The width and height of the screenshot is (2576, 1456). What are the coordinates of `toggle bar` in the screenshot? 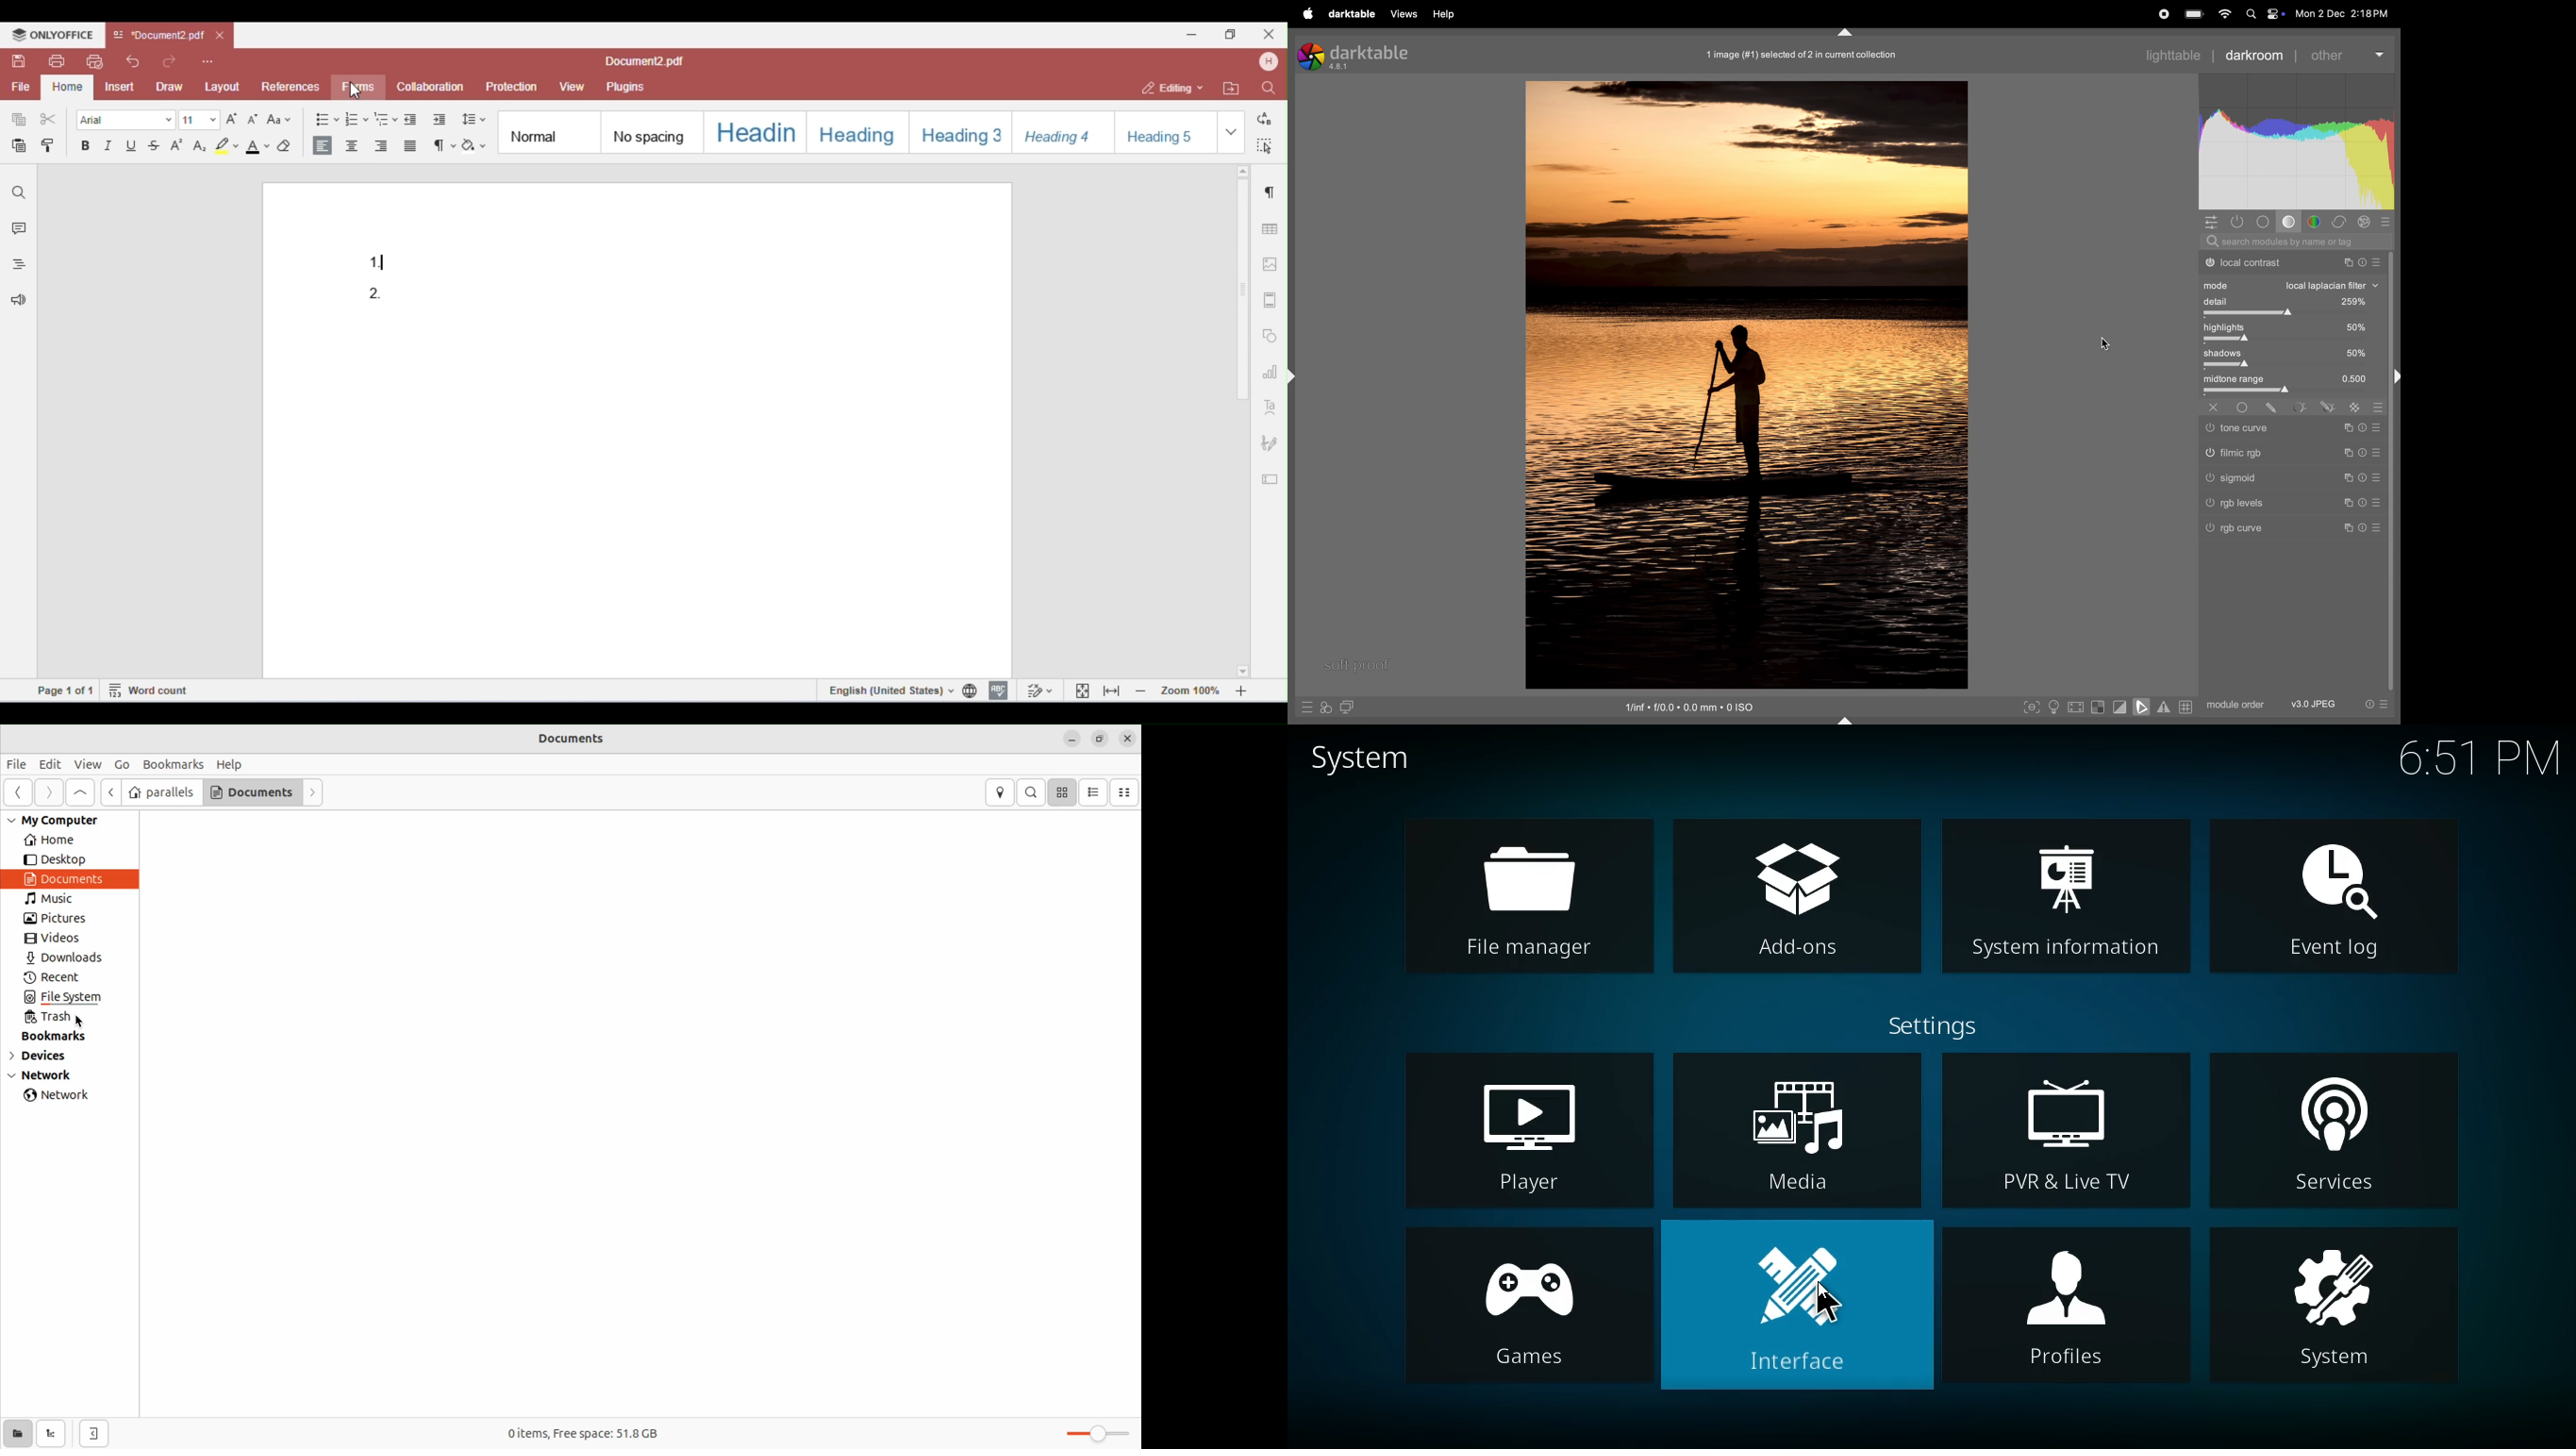 It's located at (2290, 366).